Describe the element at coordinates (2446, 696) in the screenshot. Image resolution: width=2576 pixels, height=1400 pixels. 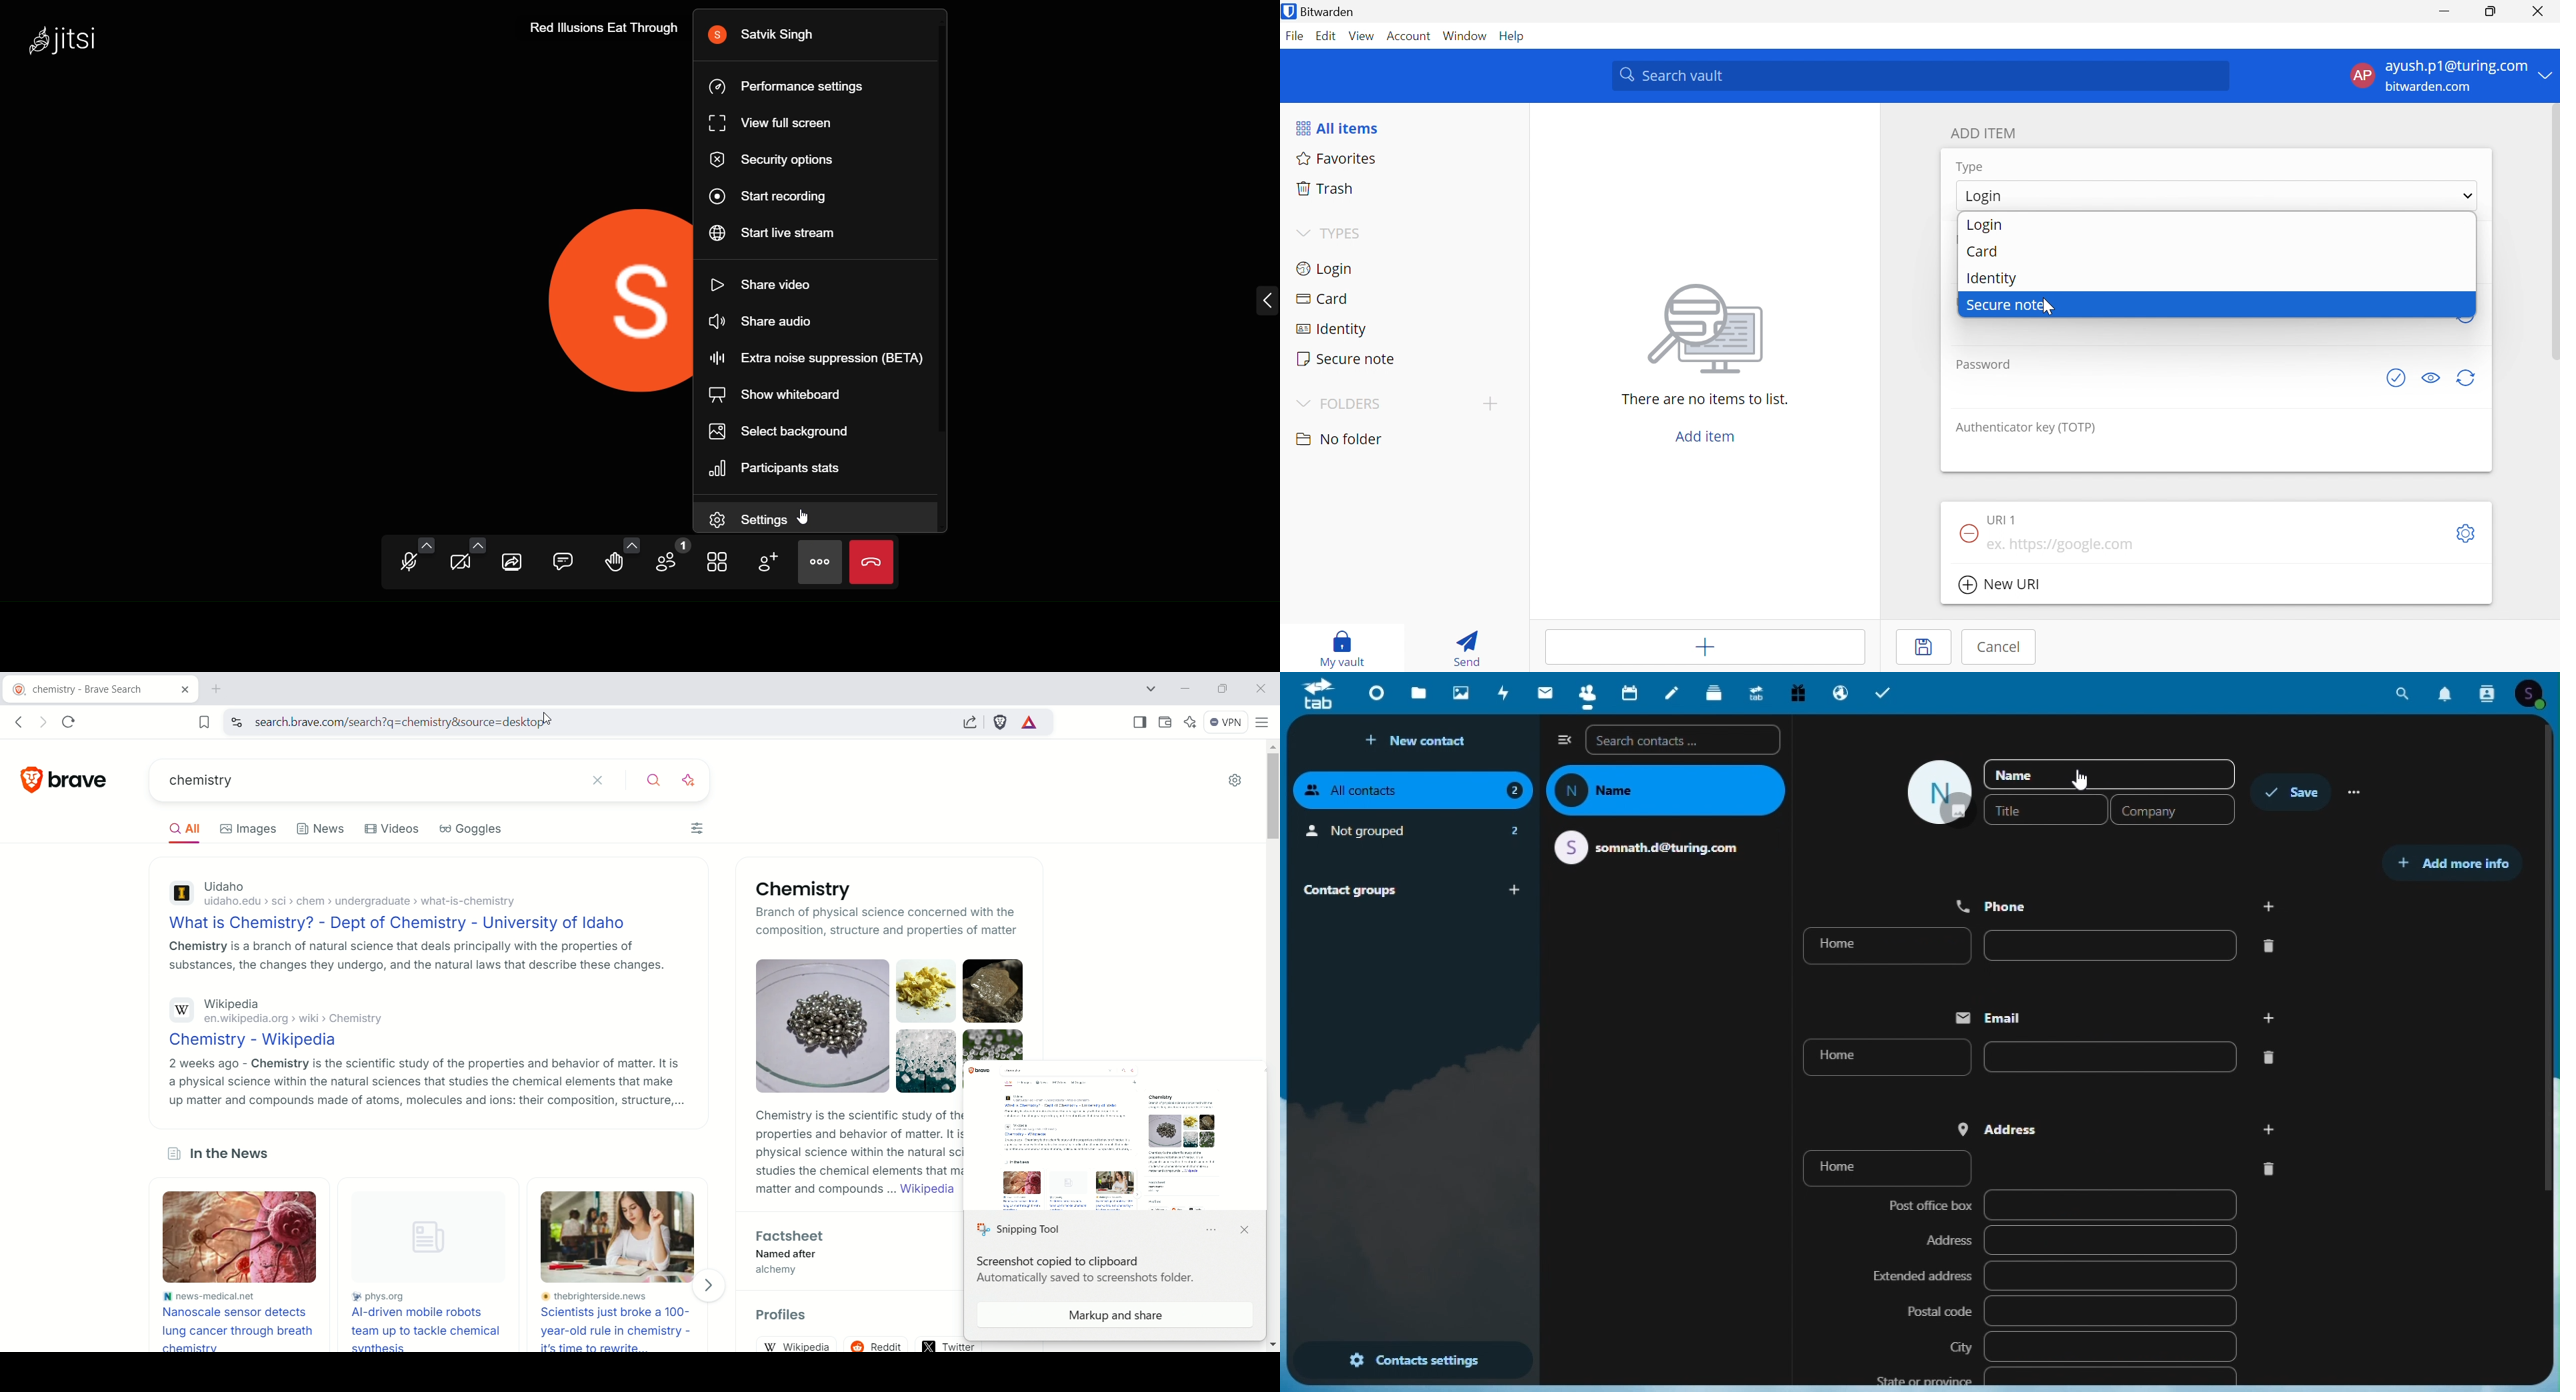
I see `Notification` at that location.